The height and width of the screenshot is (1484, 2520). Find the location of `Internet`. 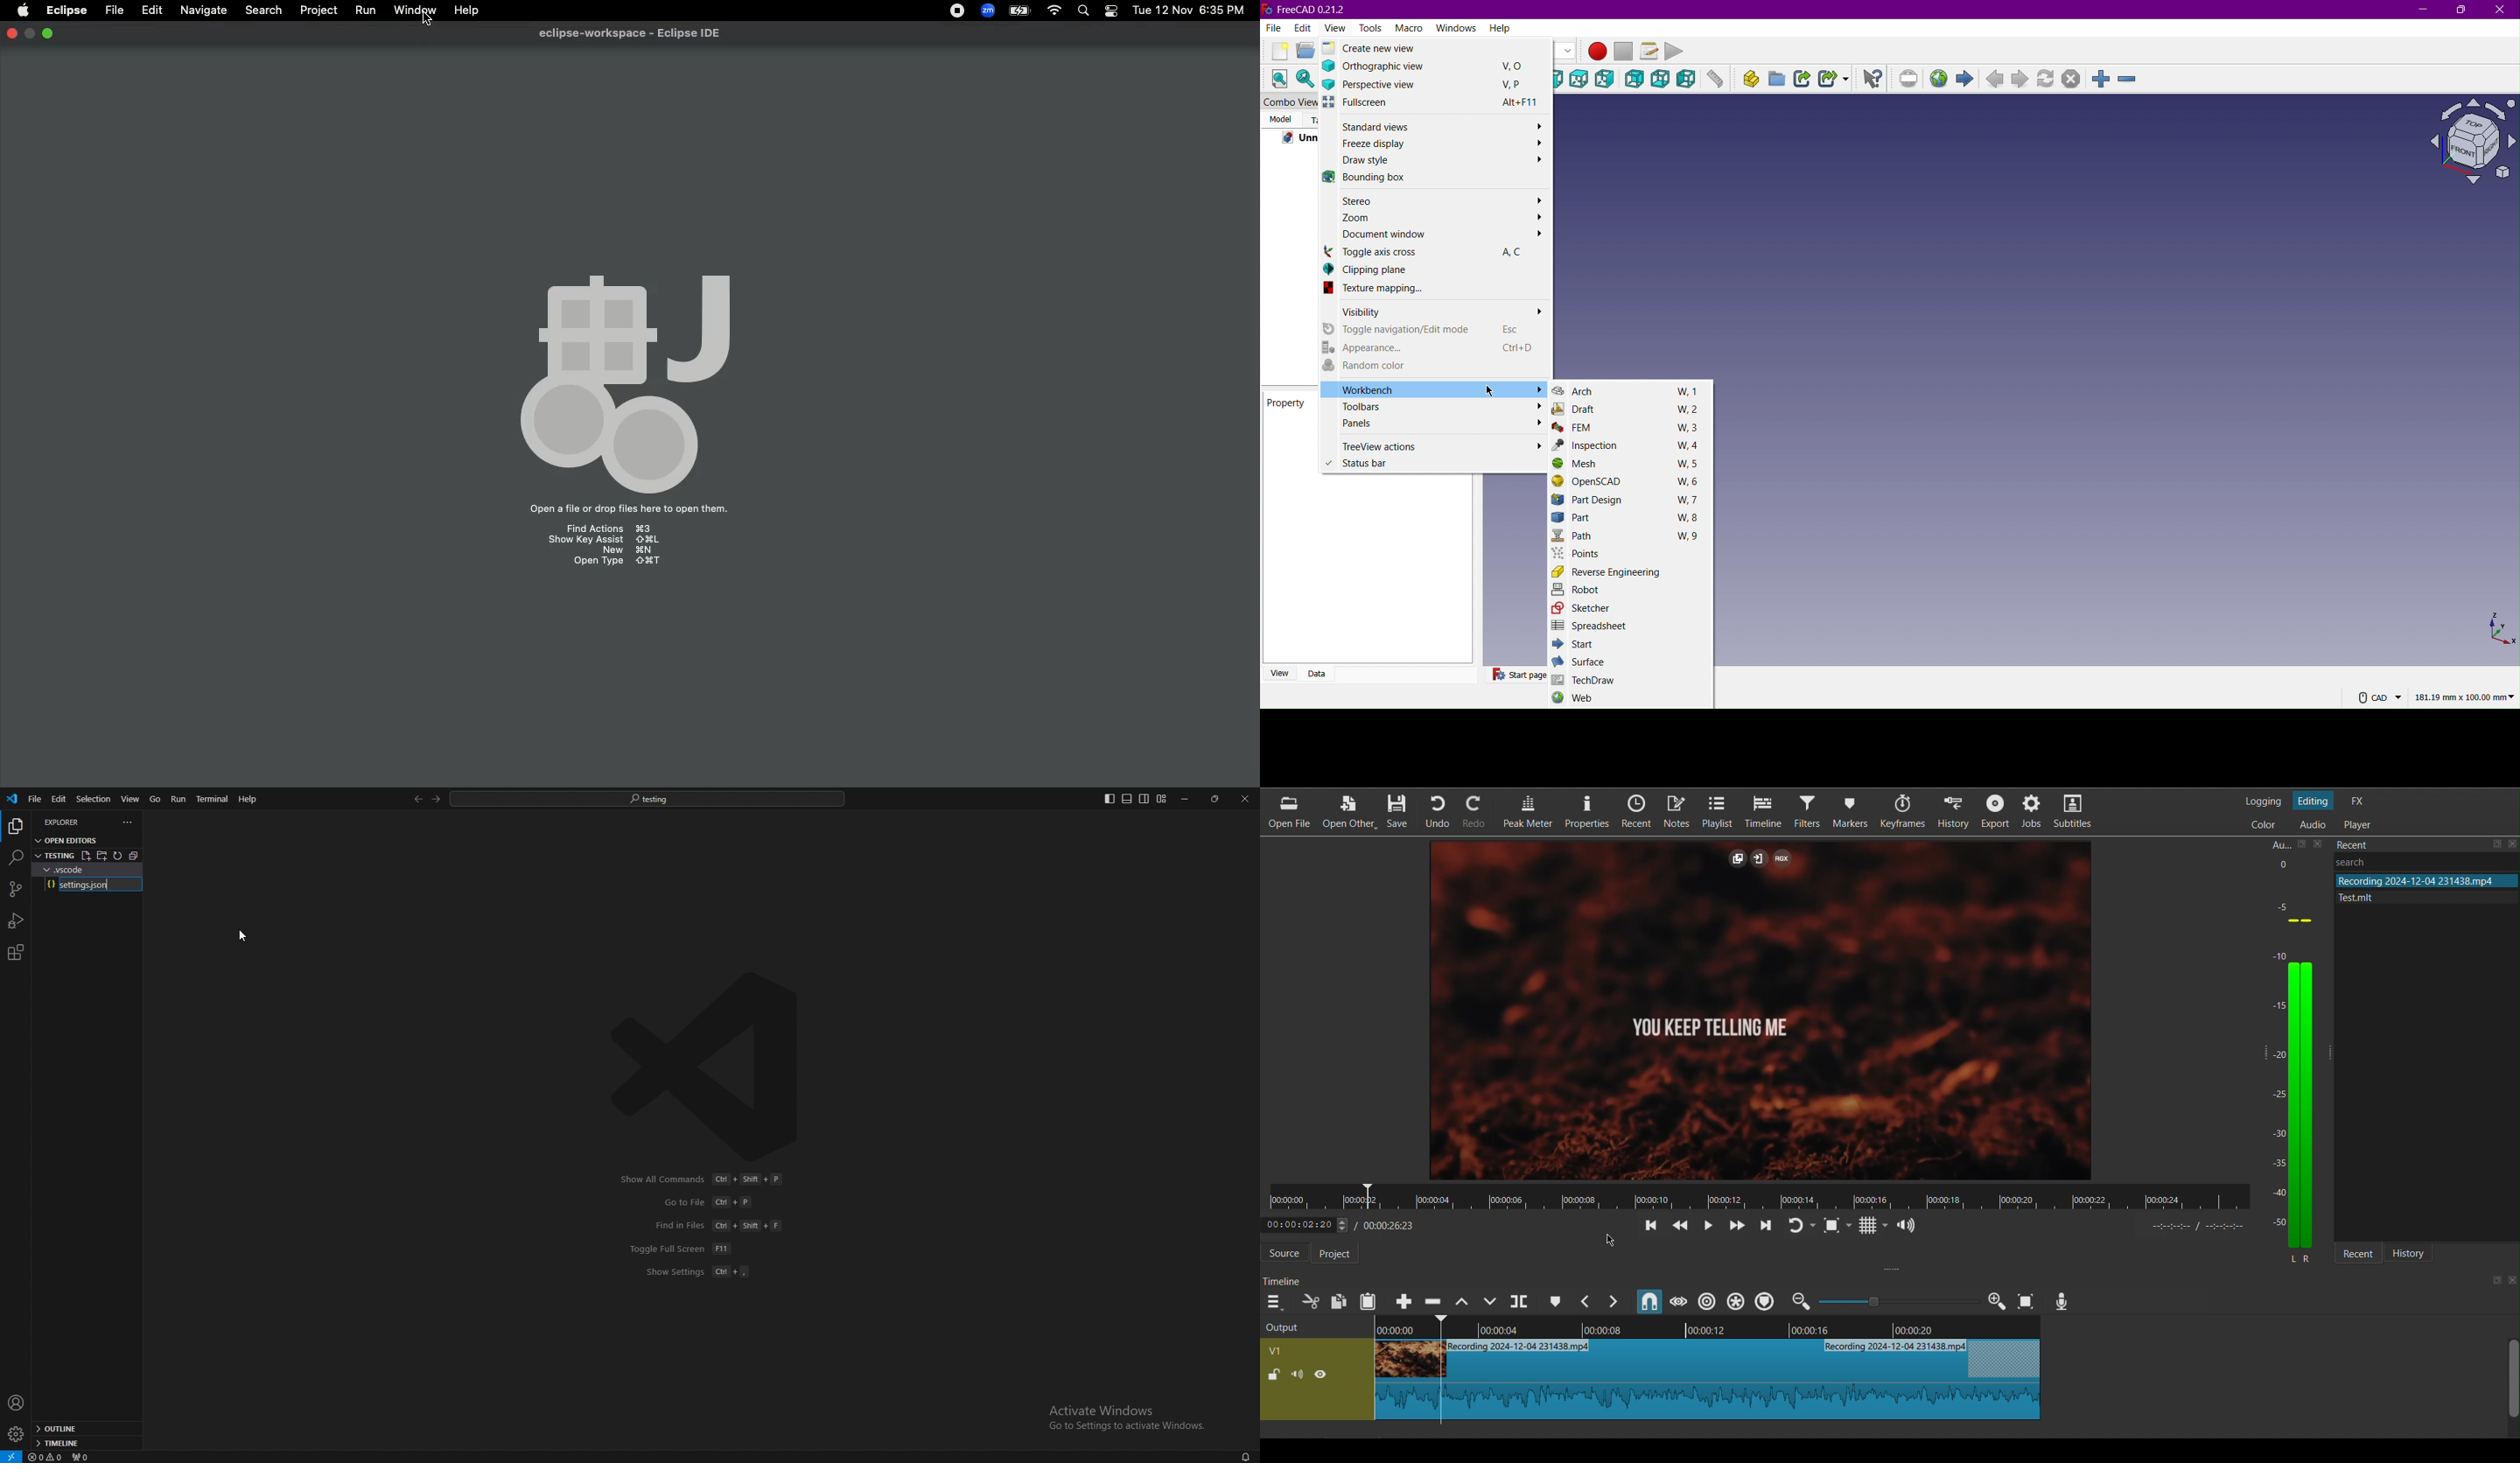

Internet is located at coordinates (1054, 11).